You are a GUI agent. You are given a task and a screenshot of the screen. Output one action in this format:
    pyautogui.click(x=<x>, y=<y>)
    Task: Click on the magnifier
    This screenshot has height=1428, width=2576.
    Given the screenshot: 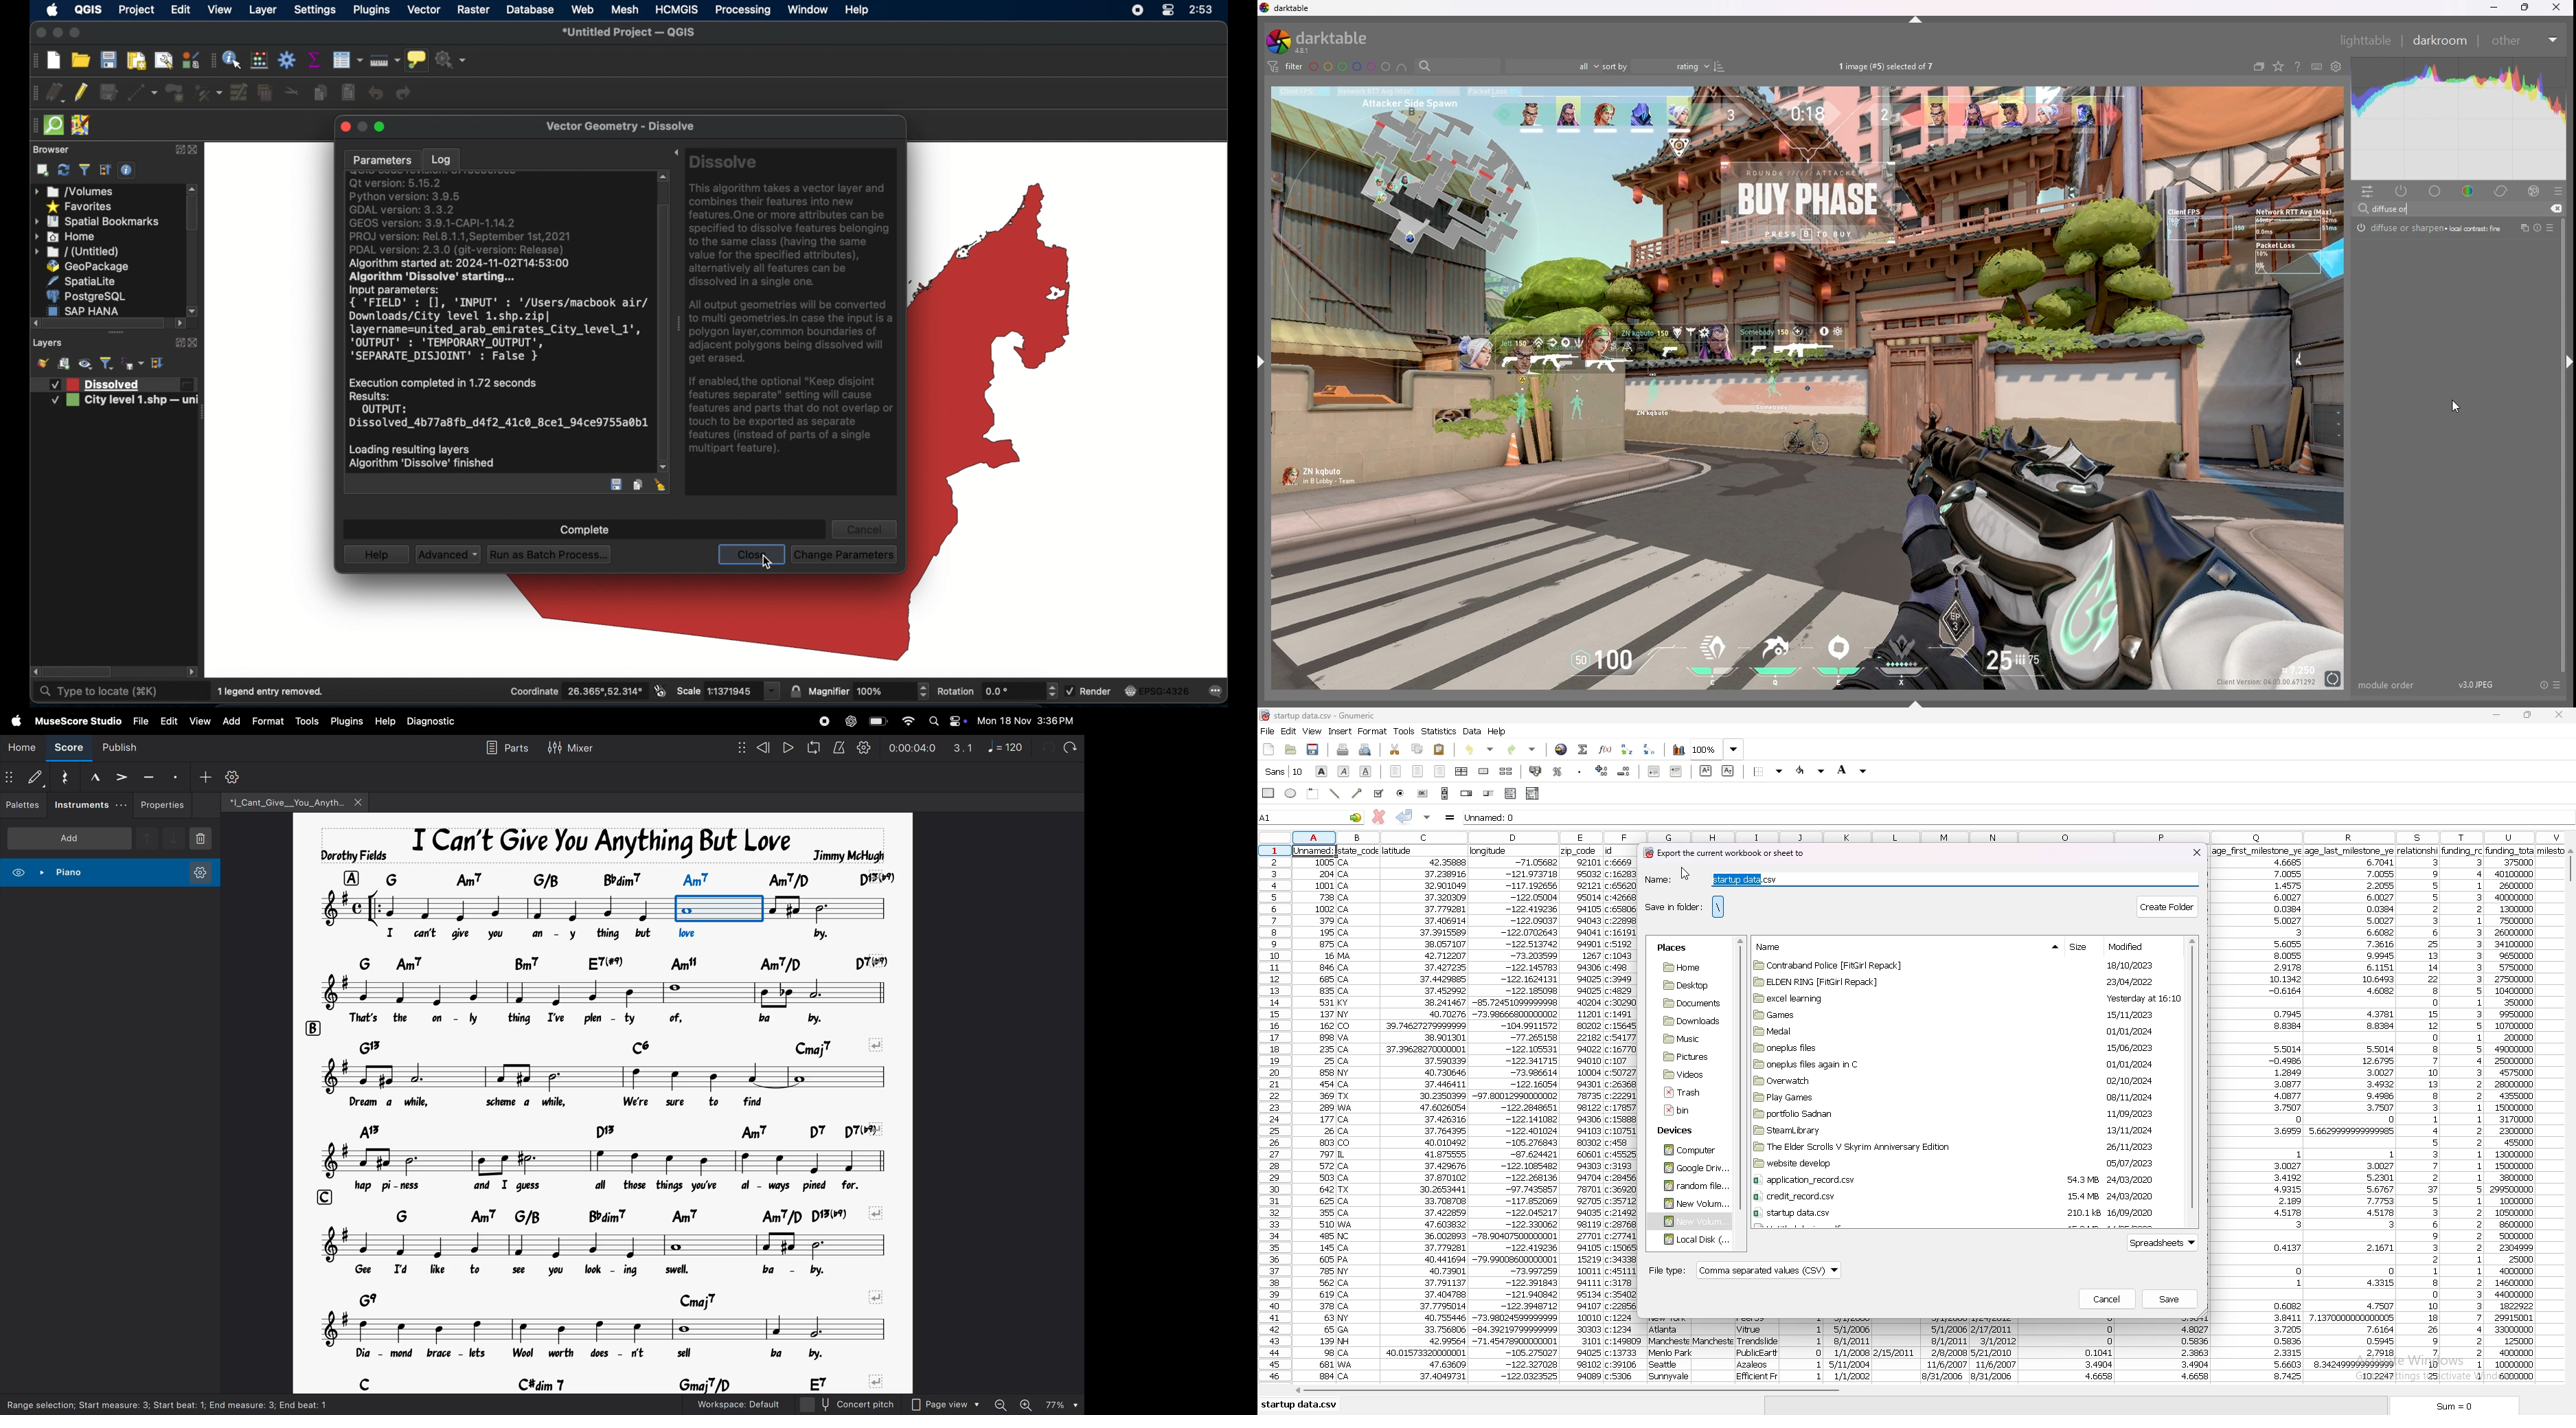 What is the action you would take?
    pyautogui.click(x=869, y=690)
    